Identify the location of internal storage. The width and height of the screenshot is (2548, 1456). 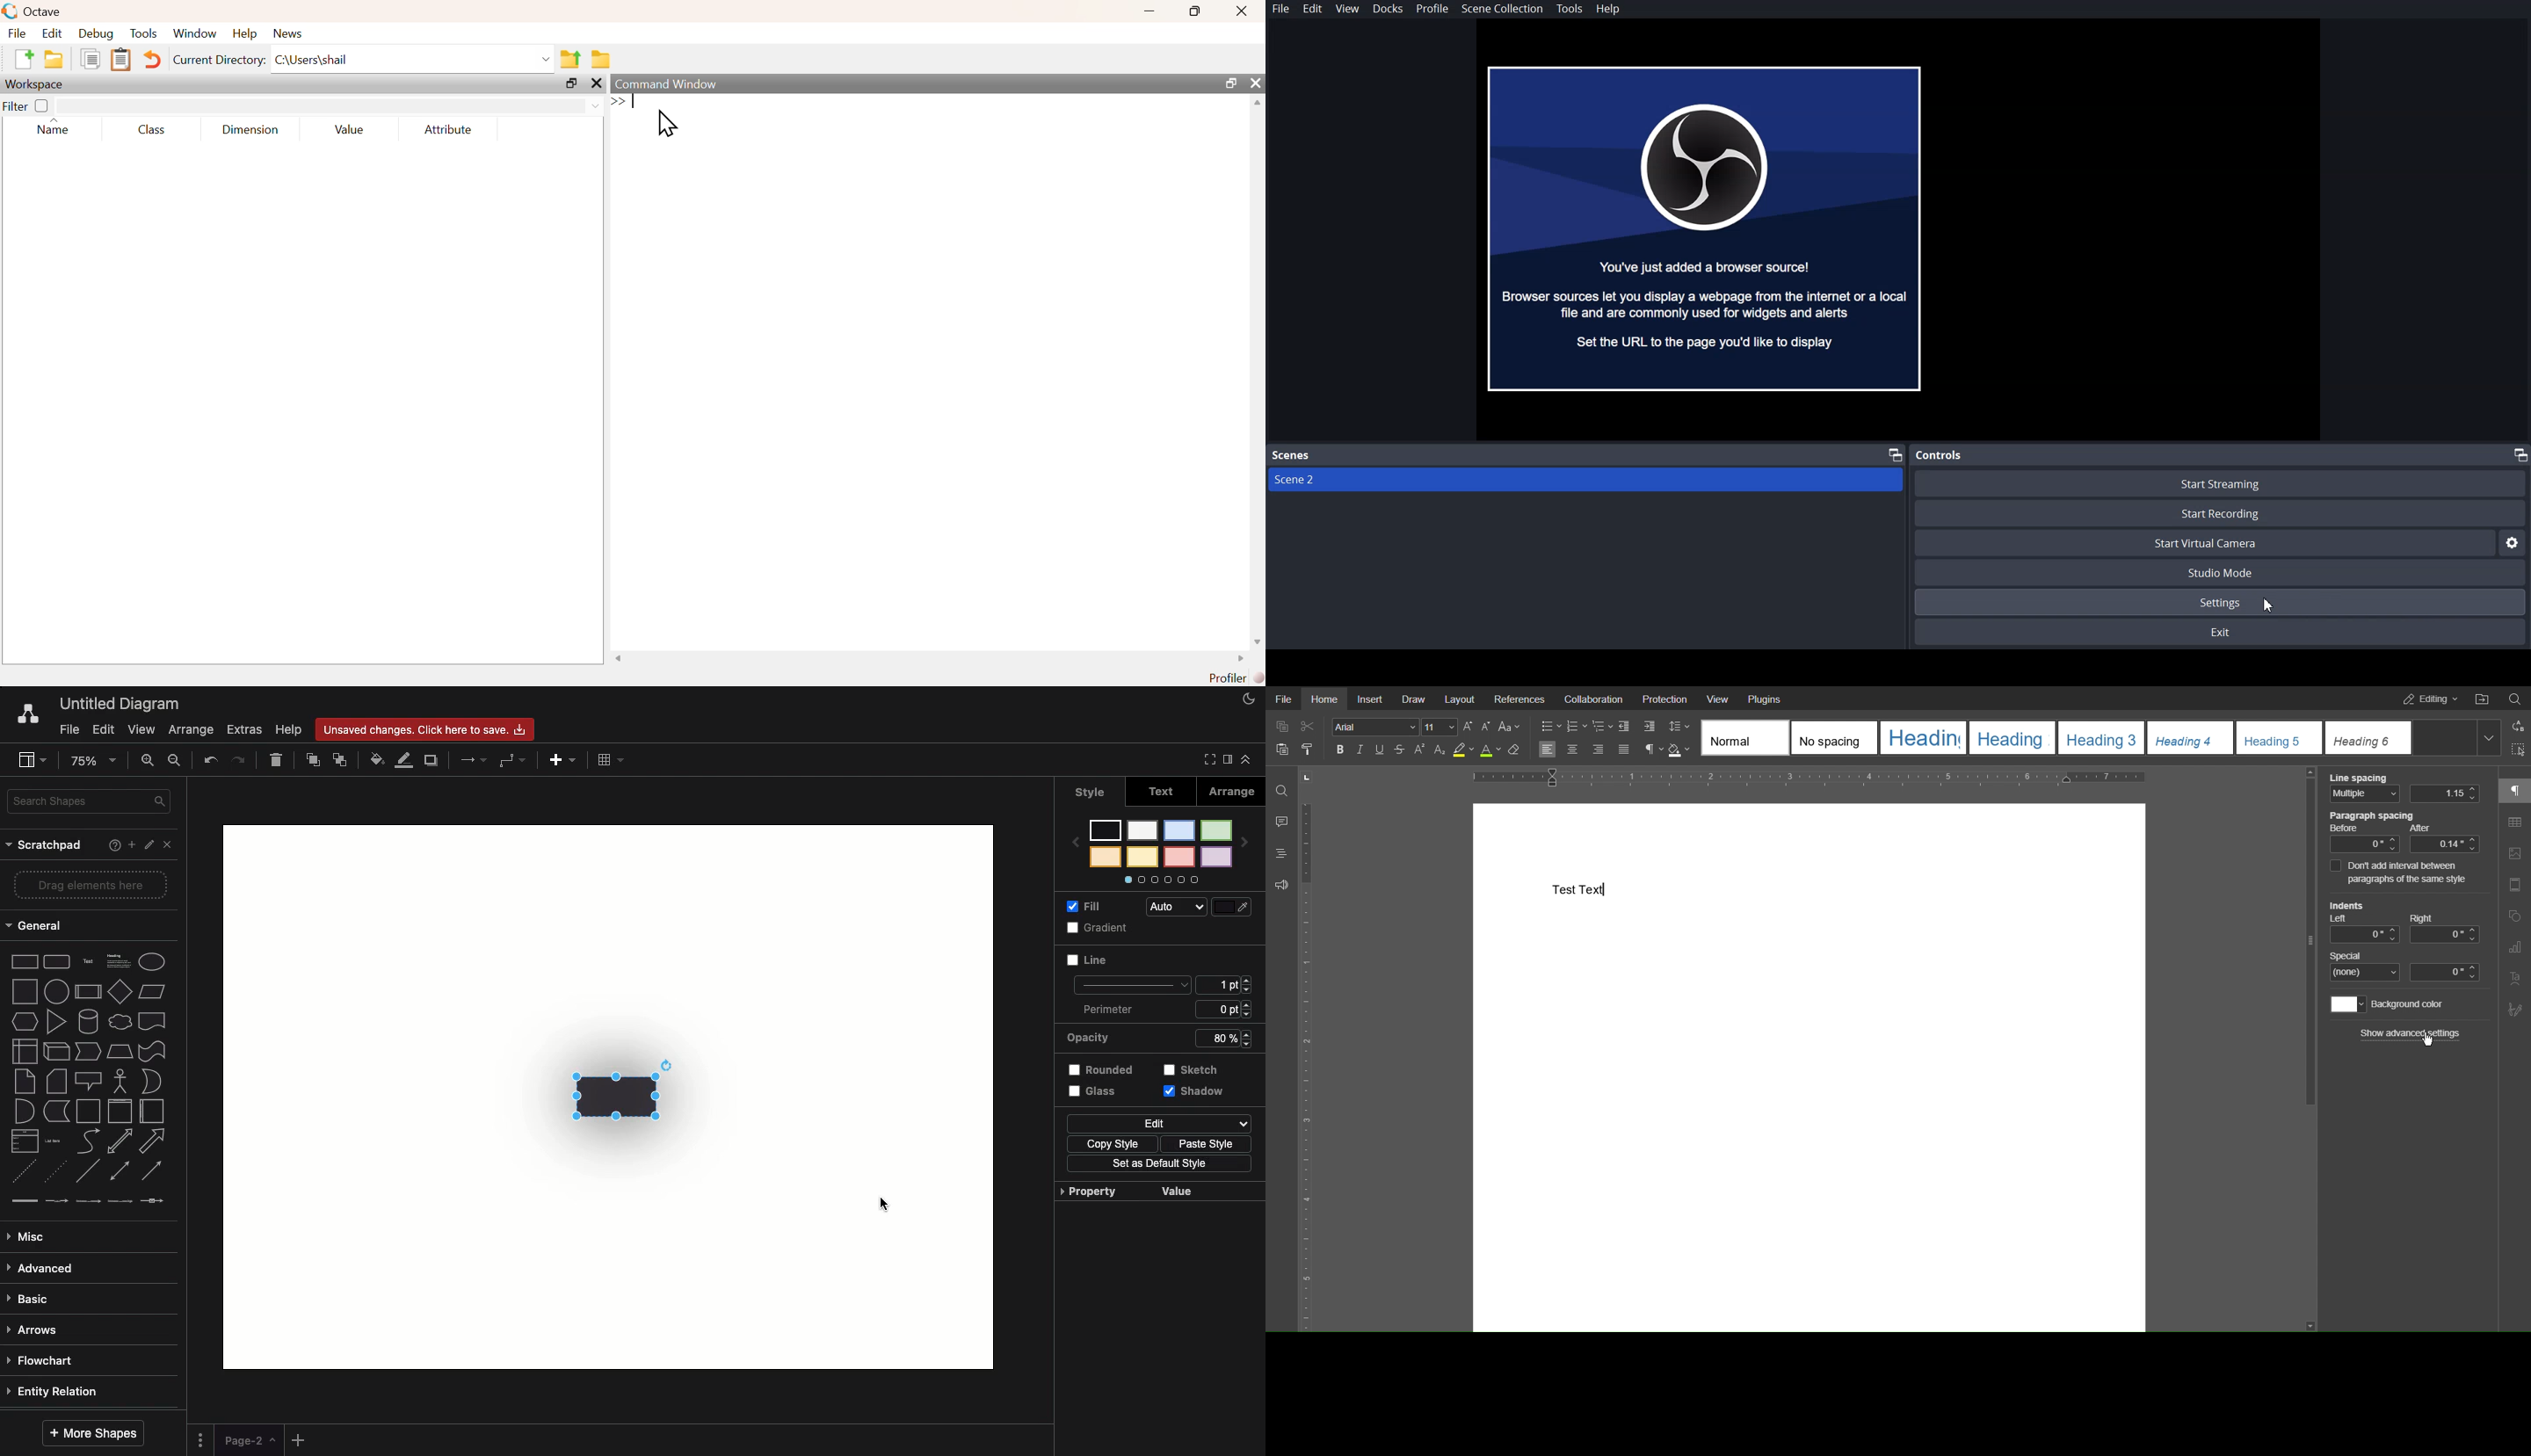
(20, 1052).